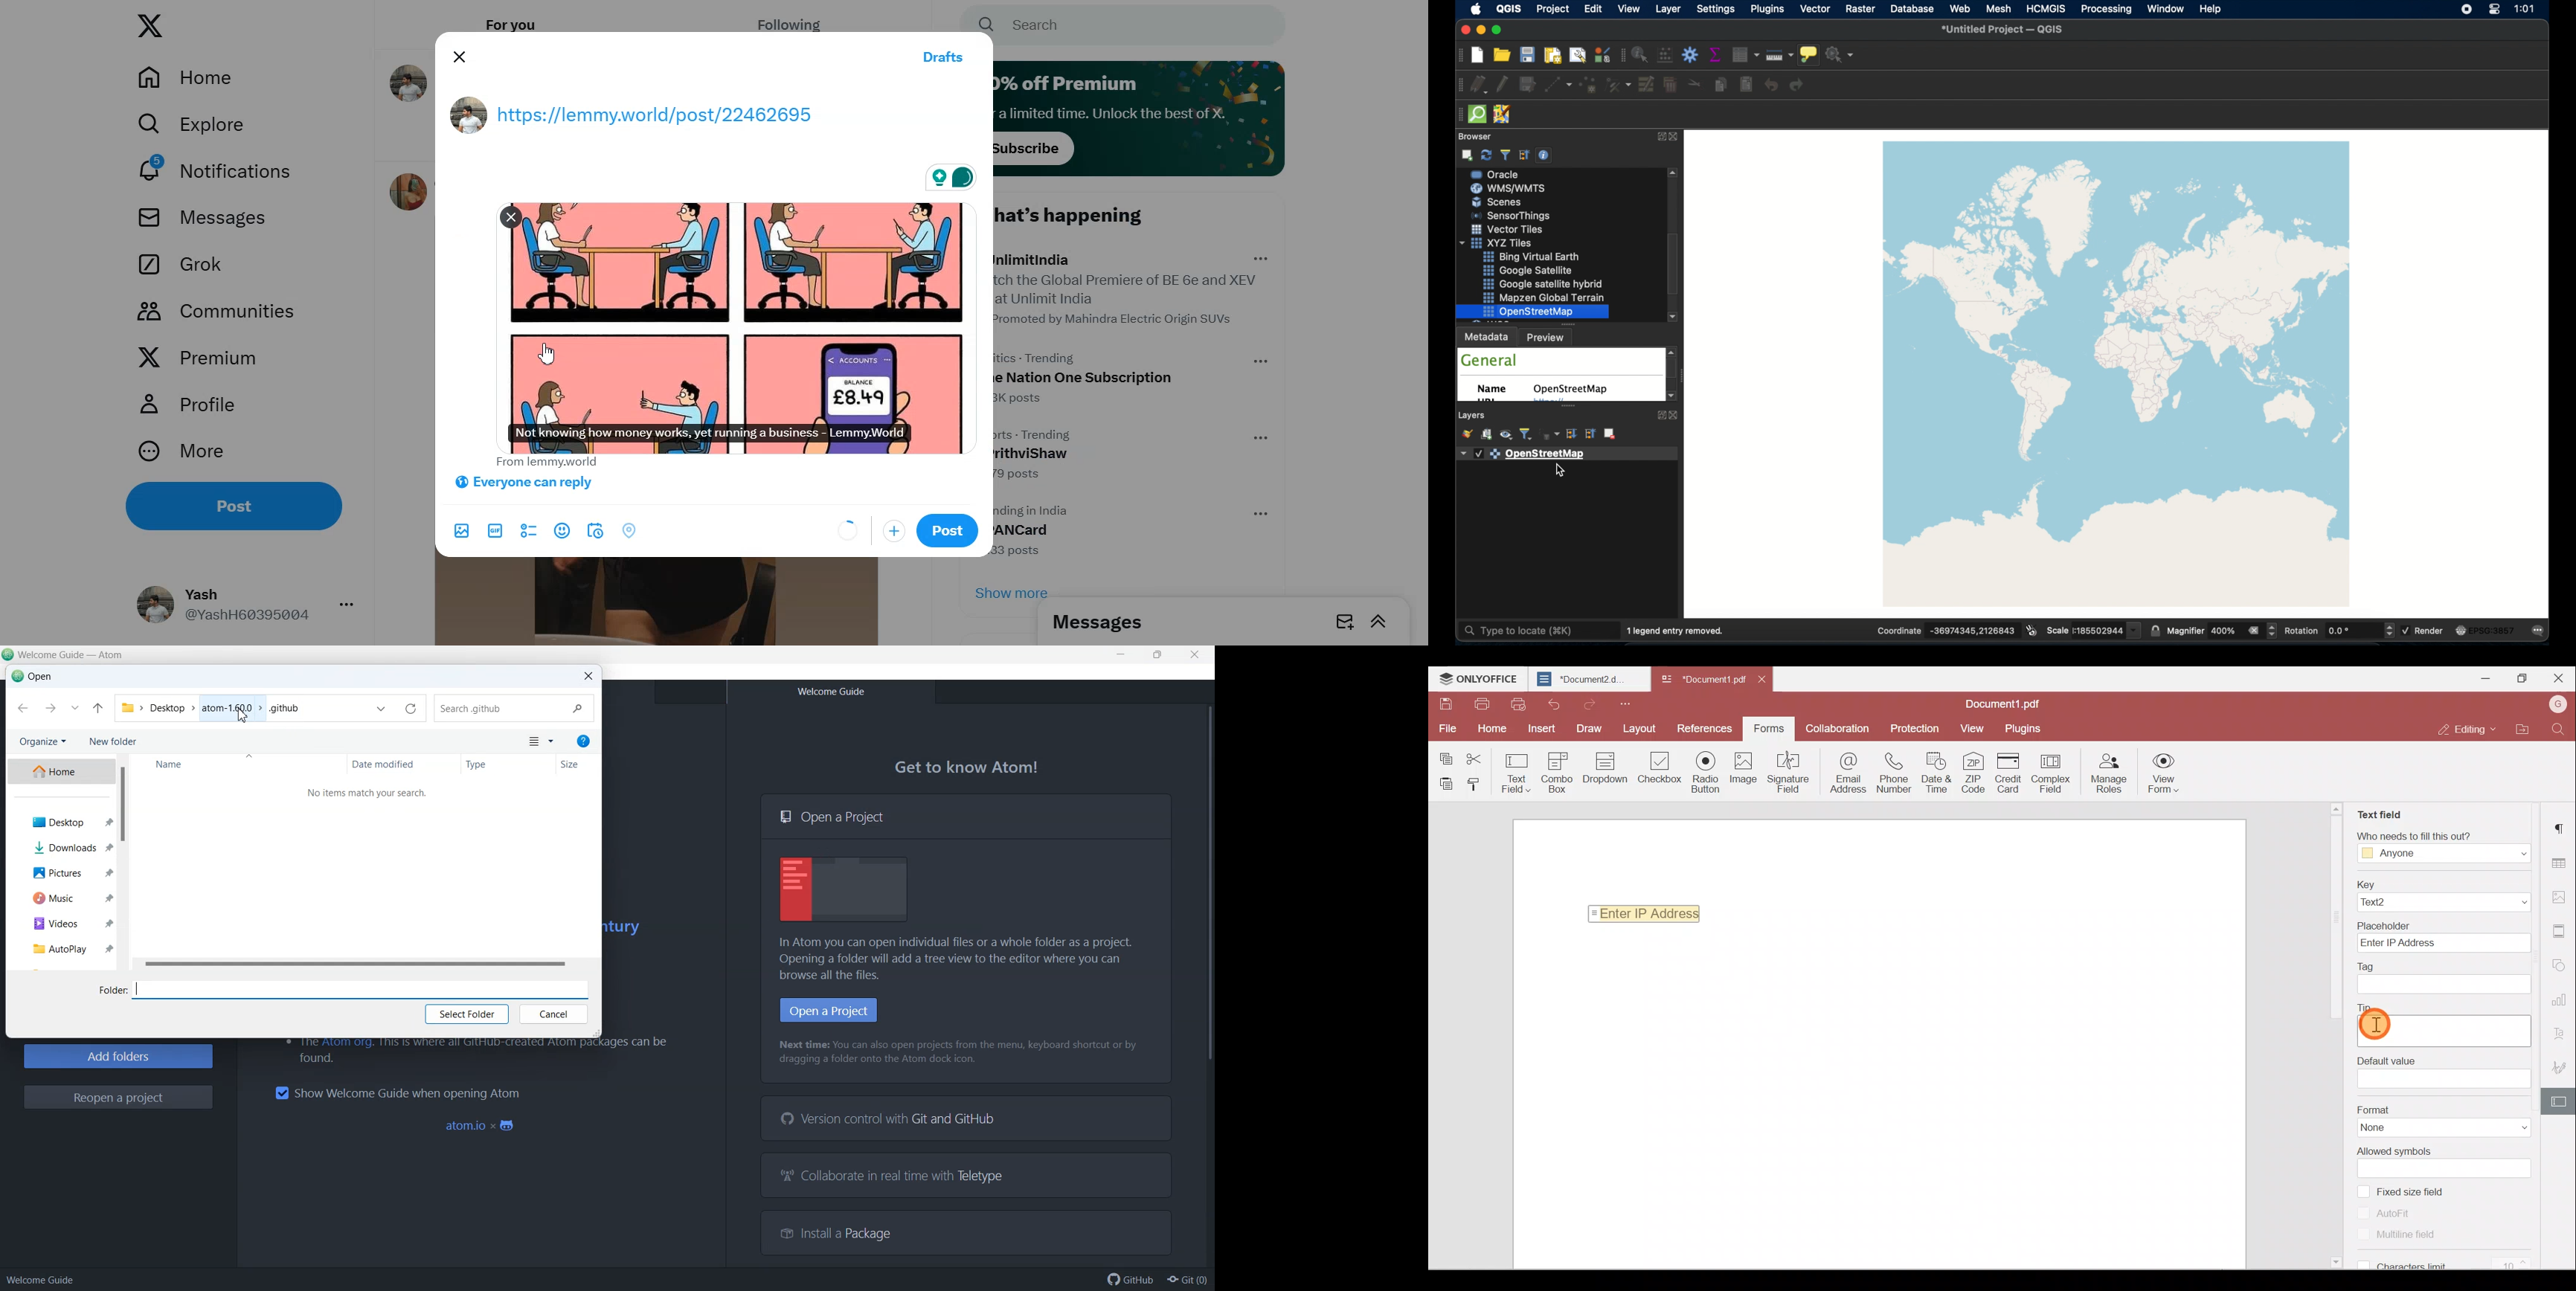 The height and width of the screenshot is (1316, 2576). I want to click on openstreetmap, so click(1570, 389).